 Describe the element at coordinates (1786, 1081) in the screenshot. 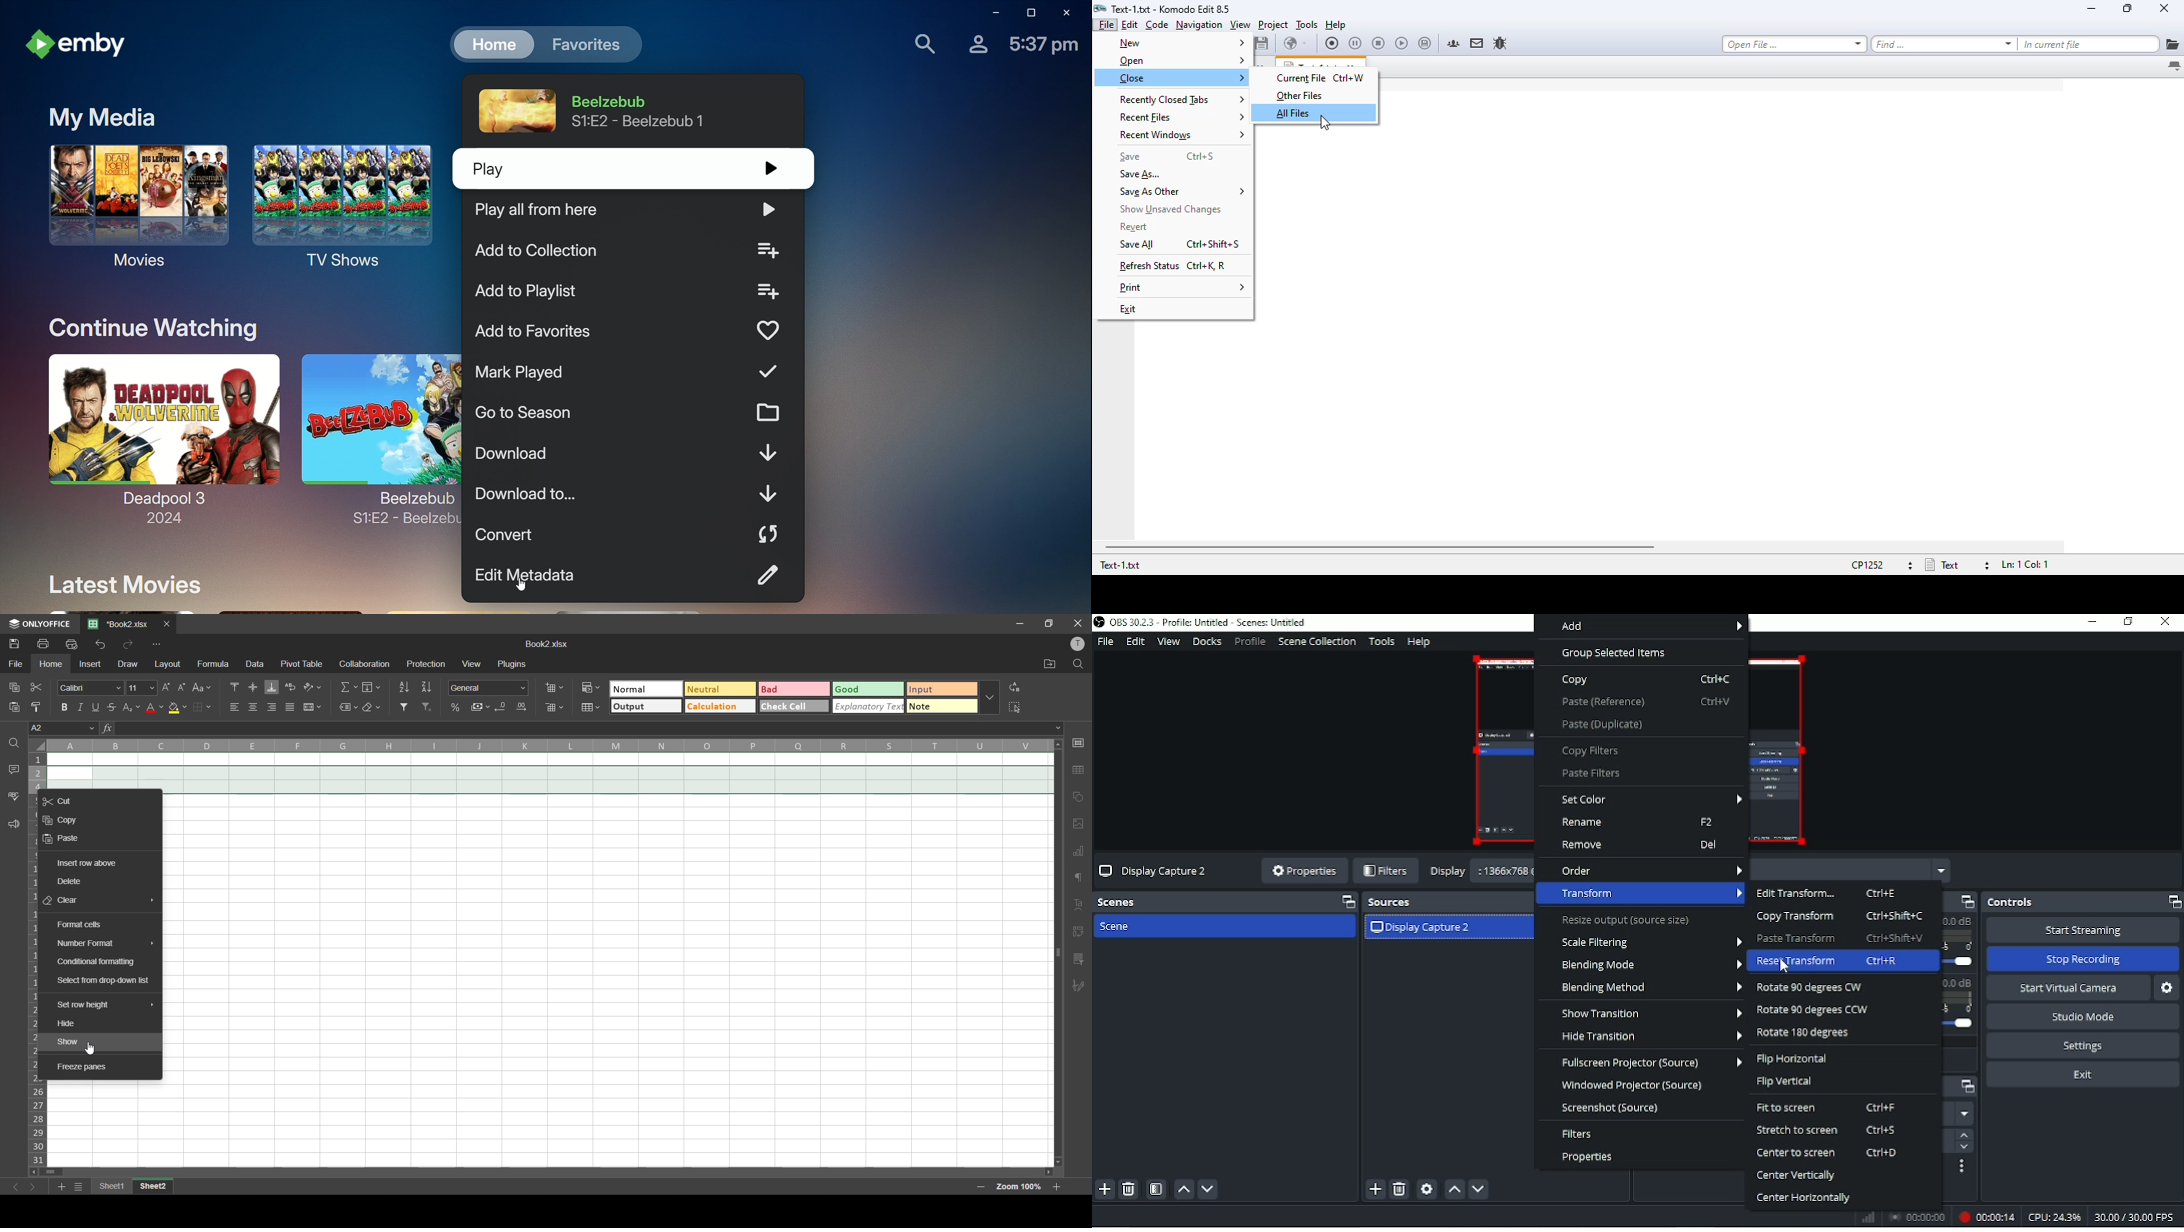

I see `Flip vertical` at that location.